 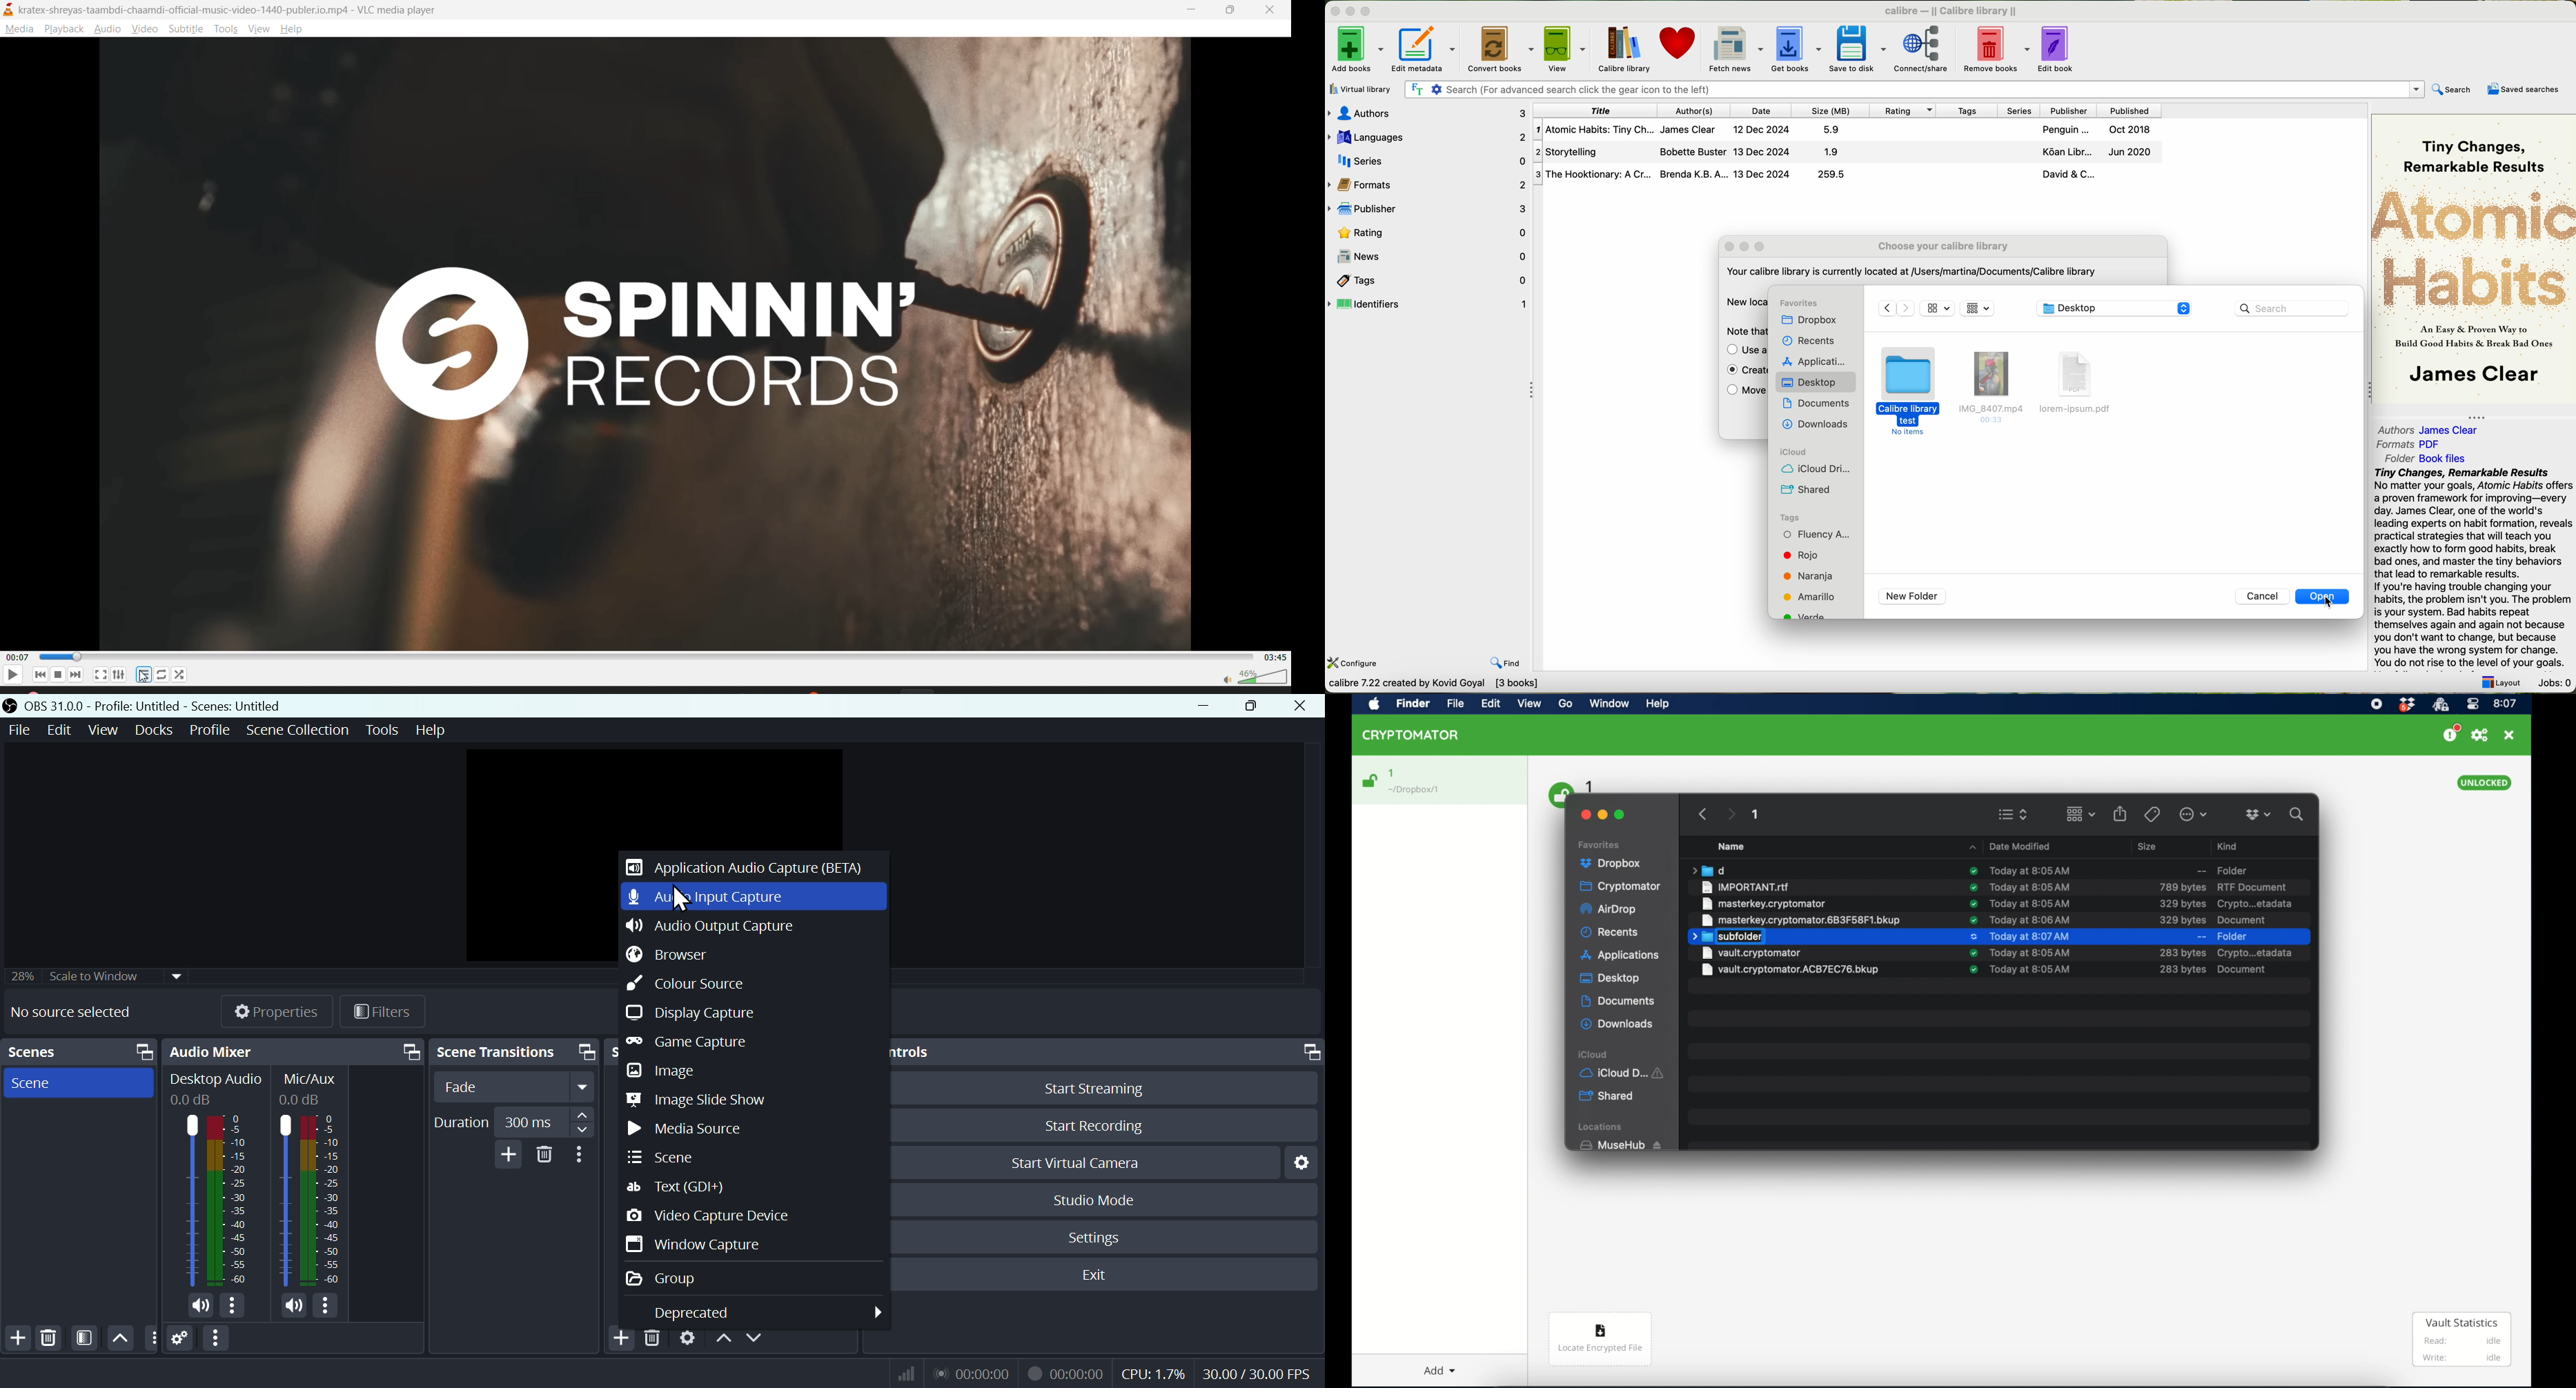 I want to click on authors: James Clear, so click(x=2426, y=427).